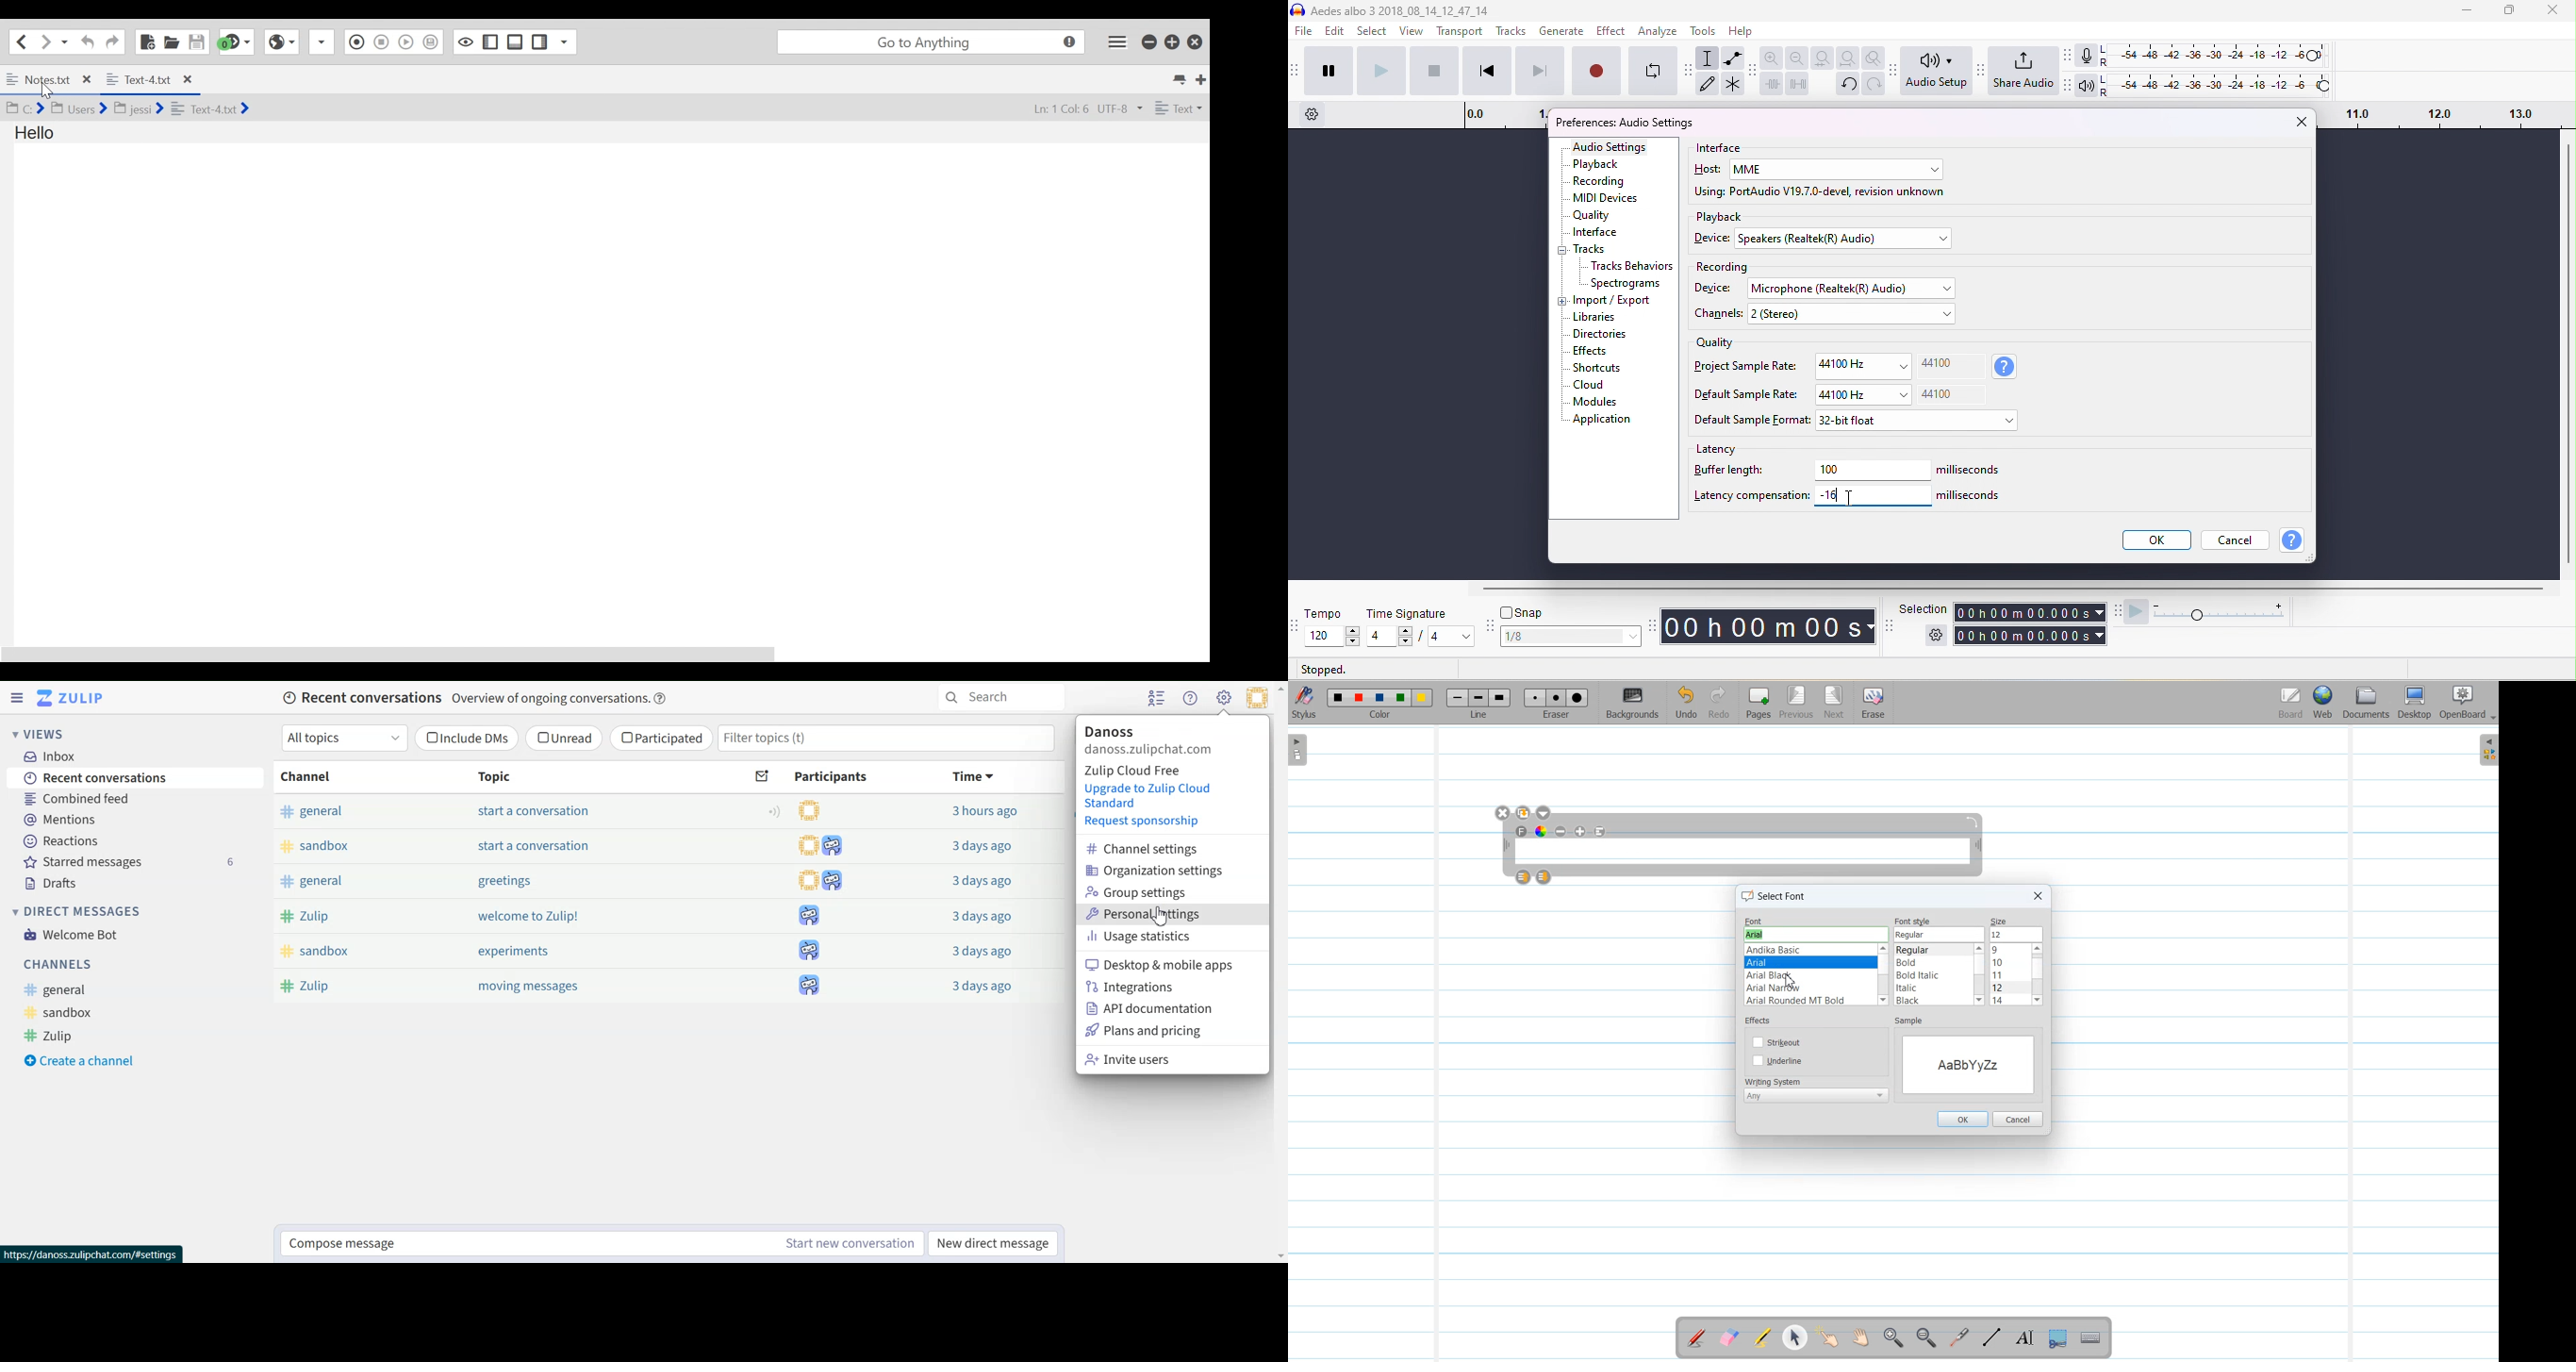 This screenshot has width=2576, height=1372. Describe the element at coordinates (2508, 10) in the screenshot. I see `maximize` at that location.